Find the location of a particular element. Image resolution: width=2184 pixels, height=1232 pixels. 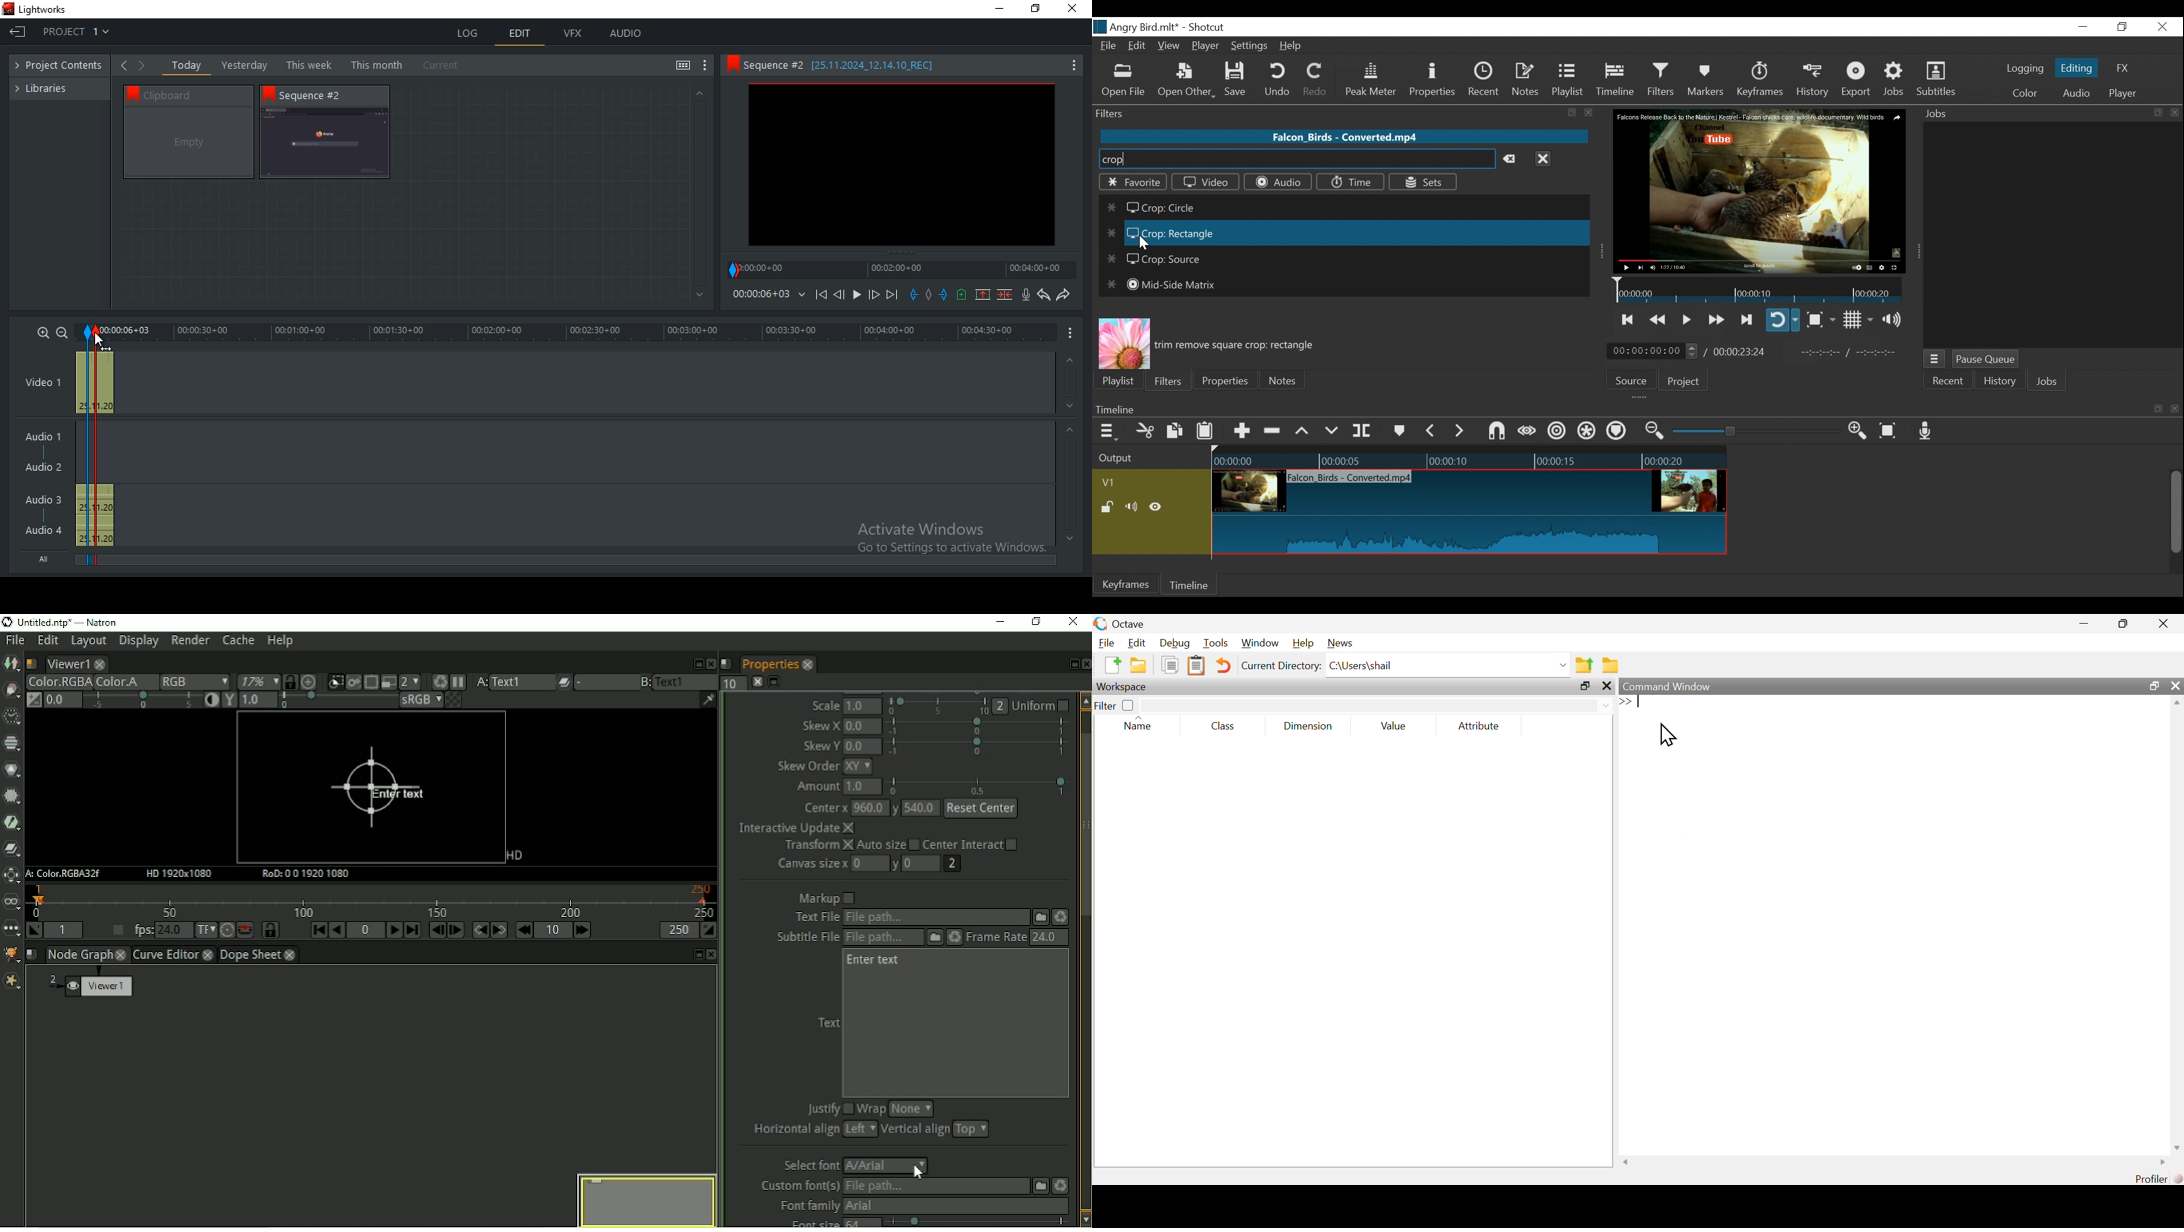

Play backward quickly is located at coordinates (1659, 320).